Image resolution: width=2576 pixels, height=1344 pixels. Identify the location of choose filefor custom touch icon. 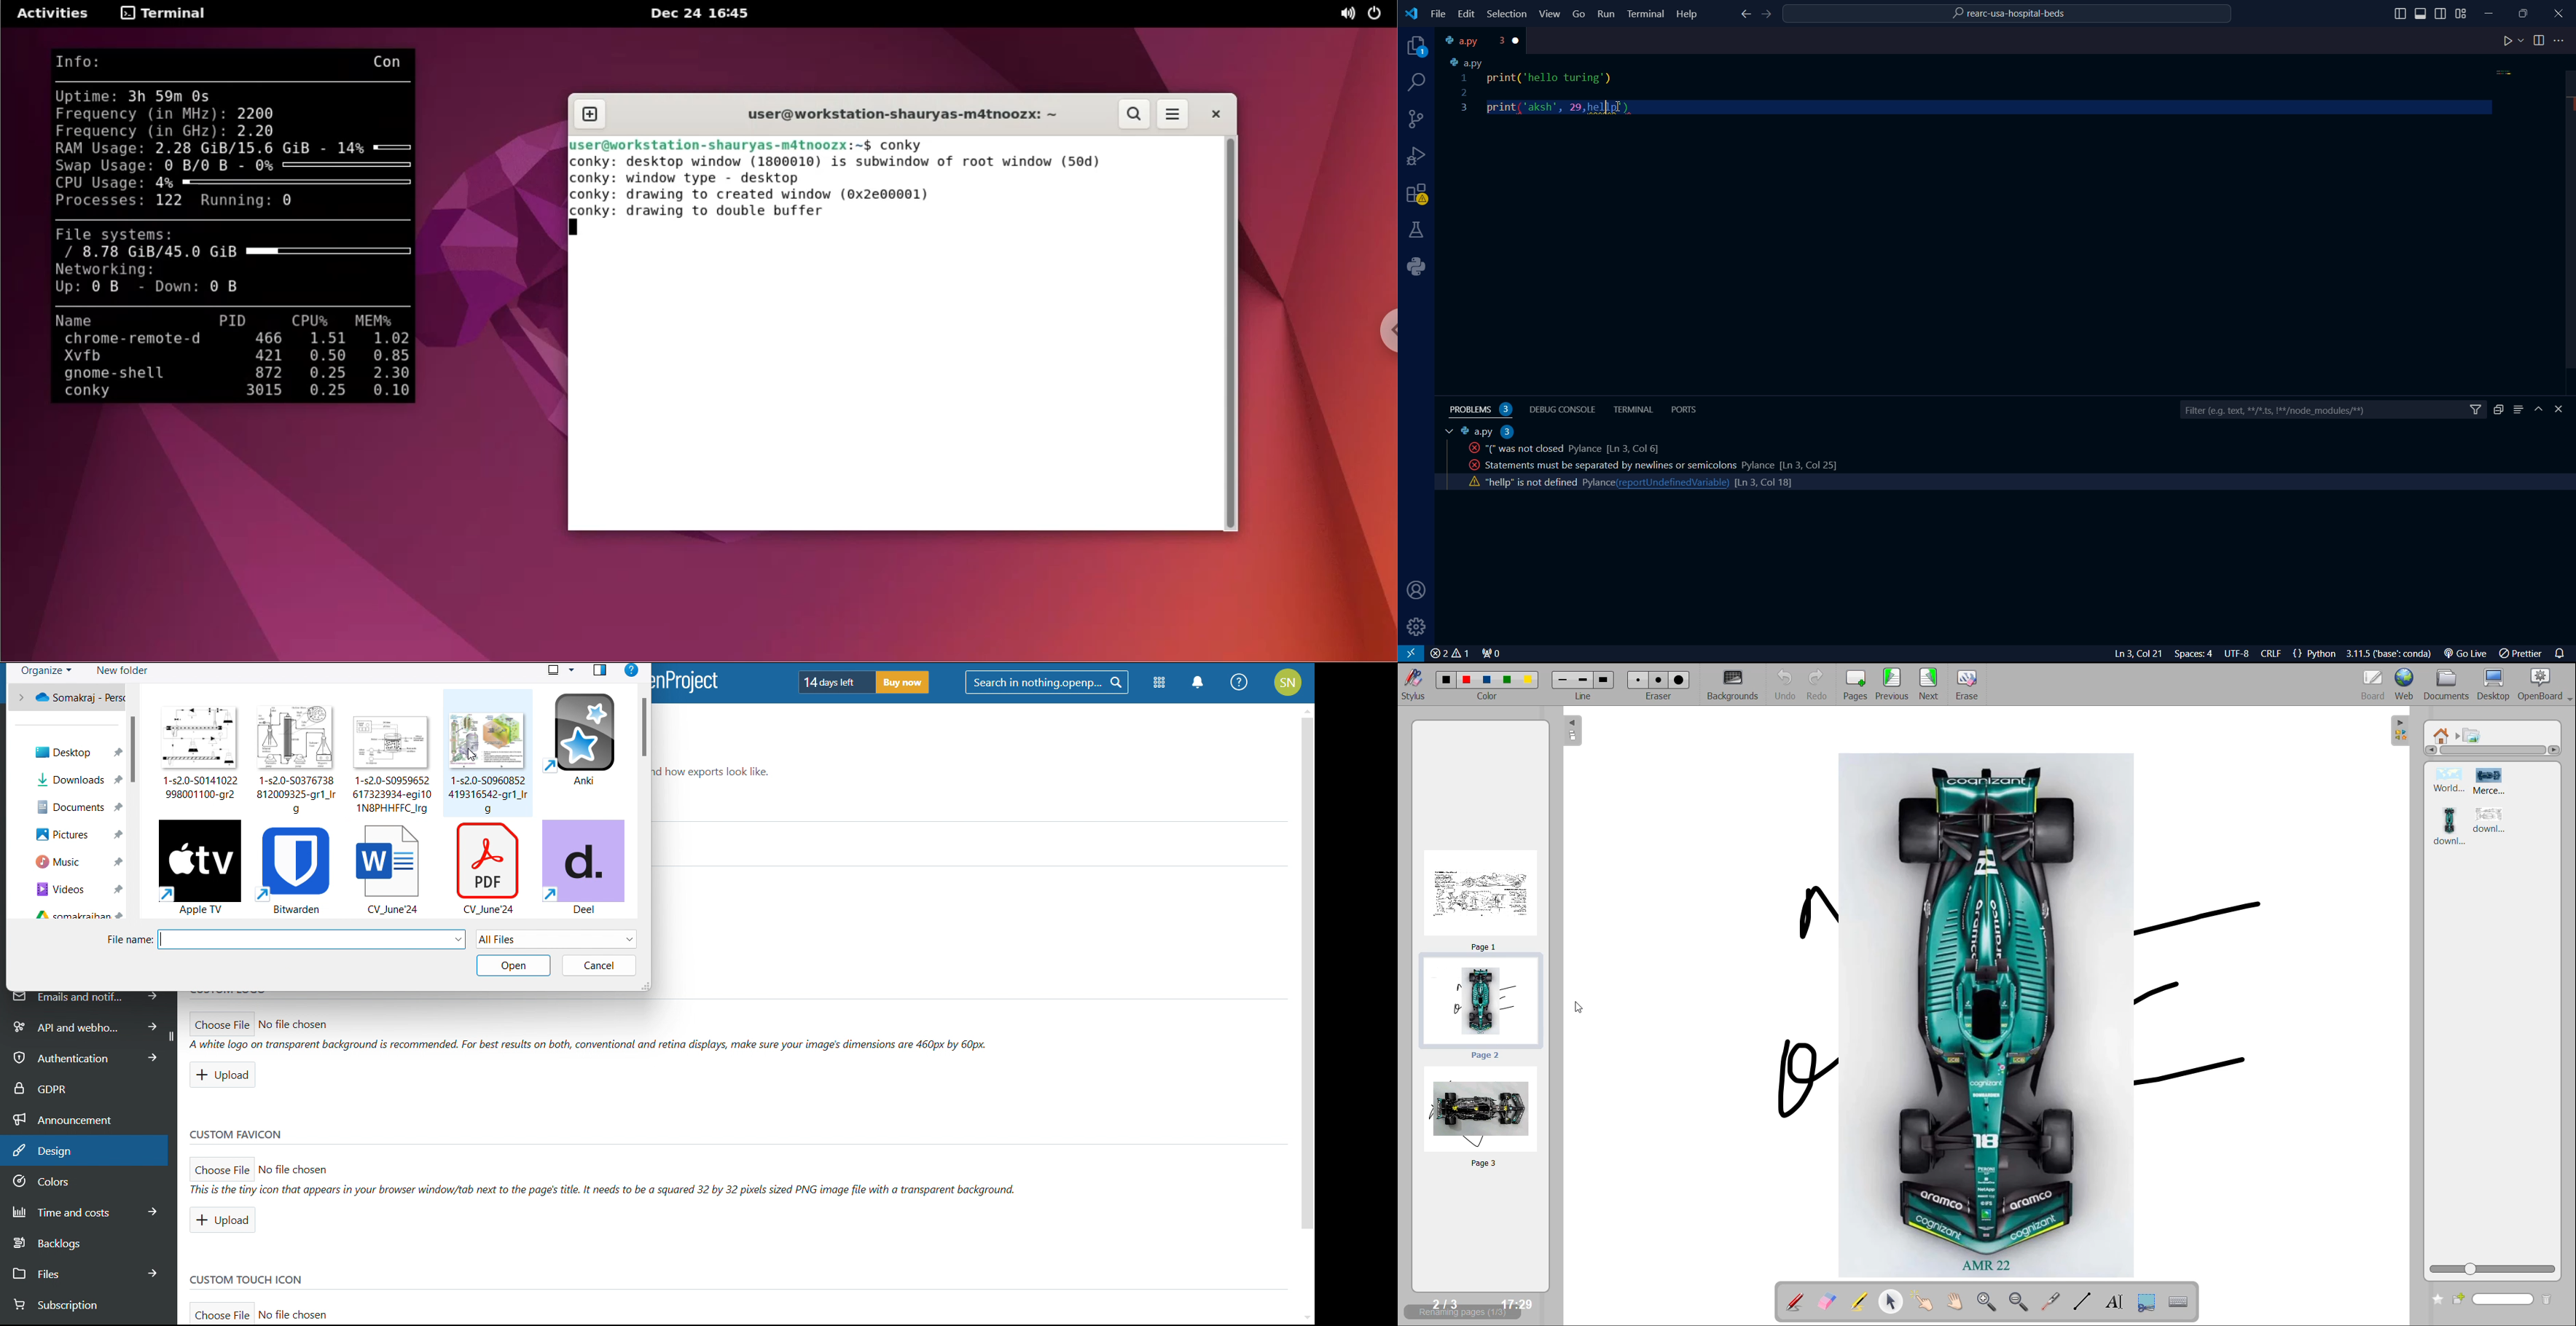
(221, 1315).